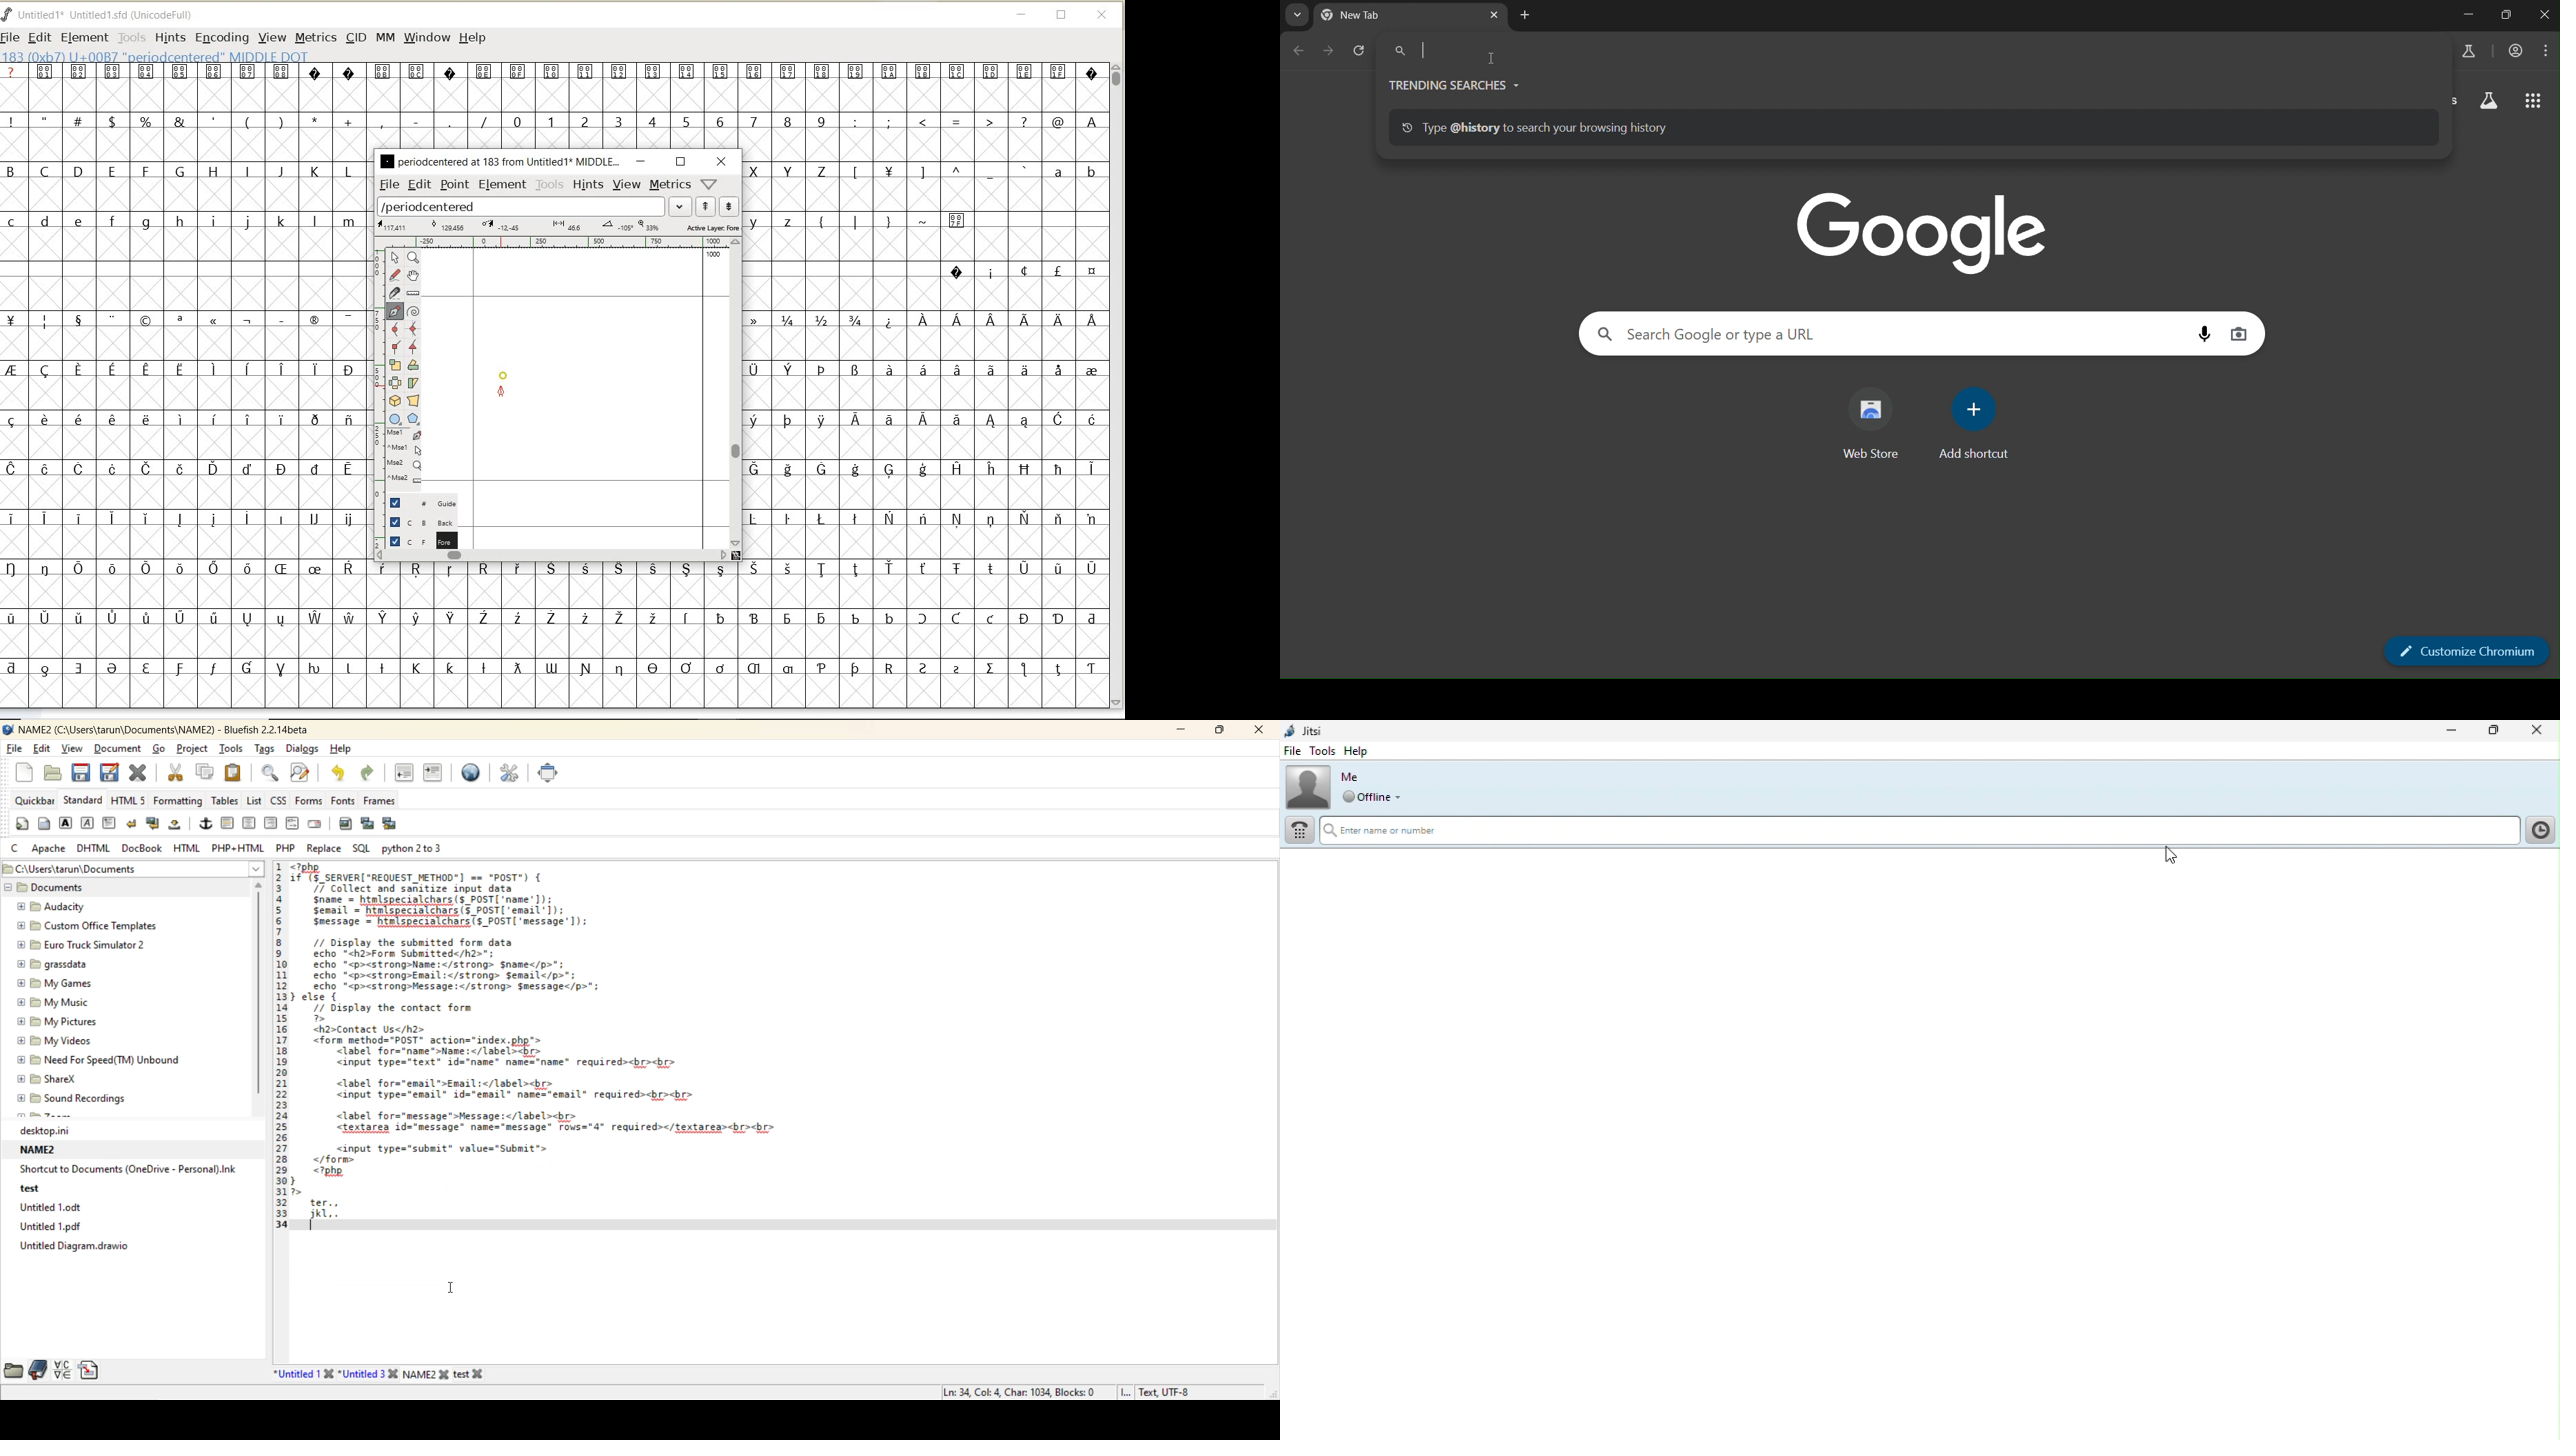 The width and height of the screenshot is (2576, 1456). Describe the element at coordinates (734, 624) in the screenshot. I see `special characters` at that location.